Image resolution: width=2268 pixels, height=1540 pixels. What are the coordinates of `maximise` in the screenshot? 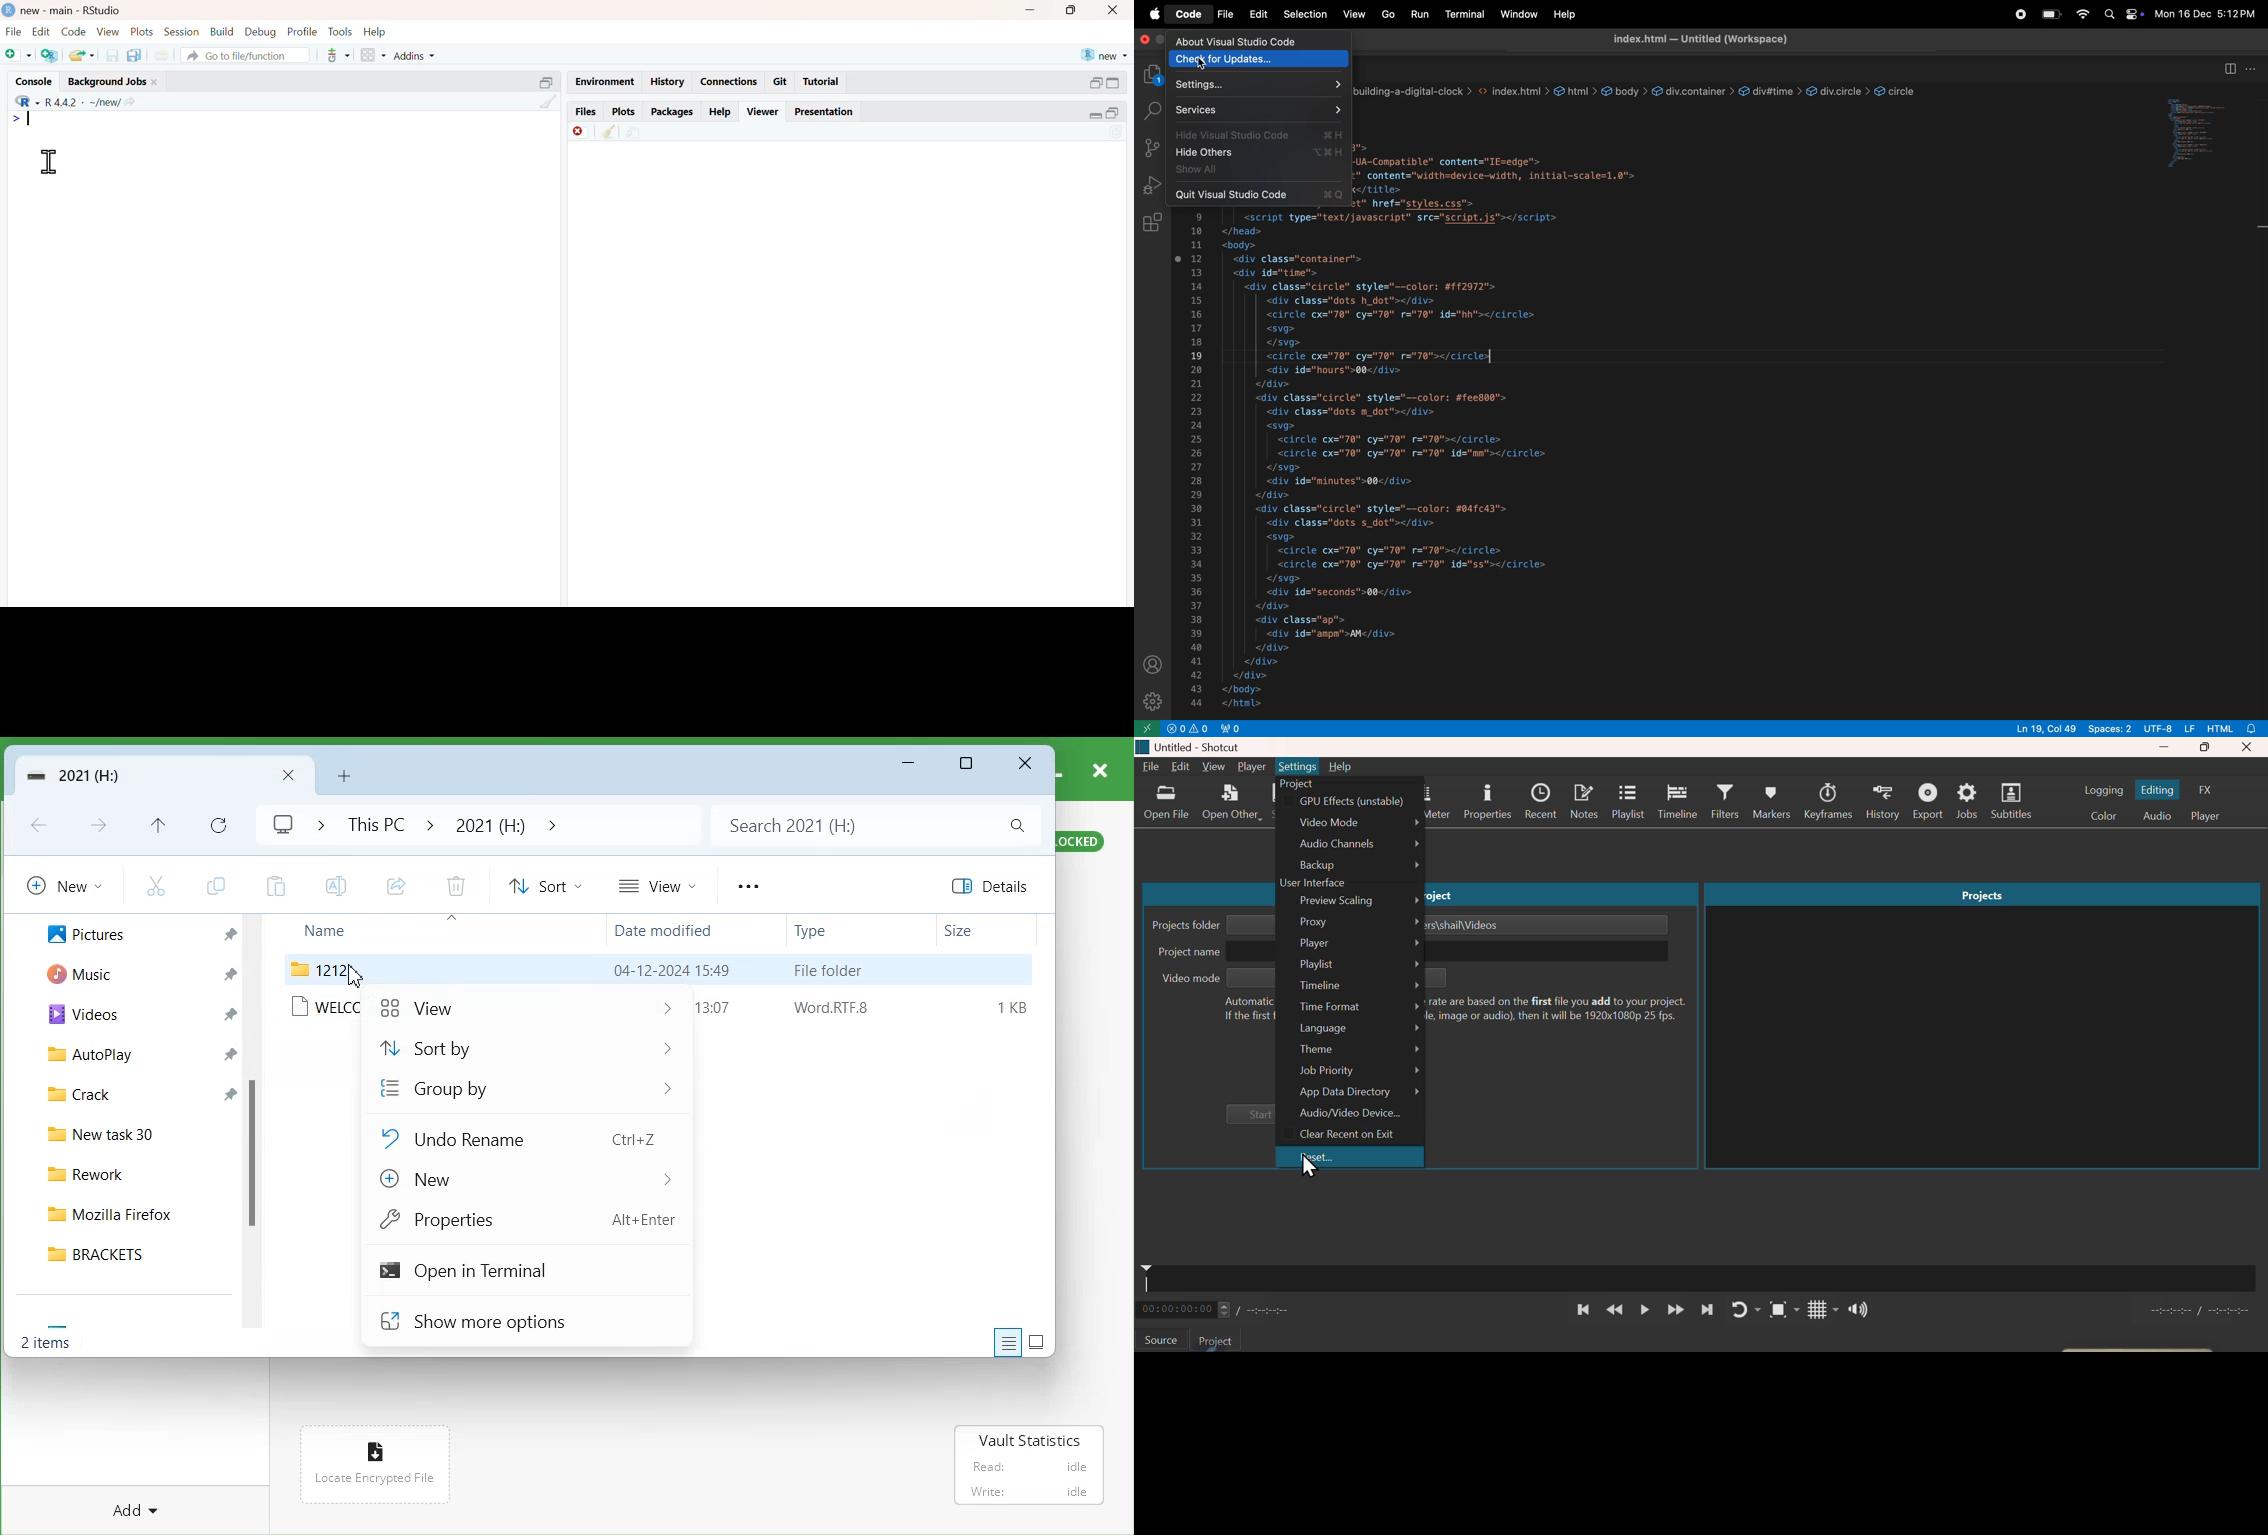 It's located at (1070, 9).